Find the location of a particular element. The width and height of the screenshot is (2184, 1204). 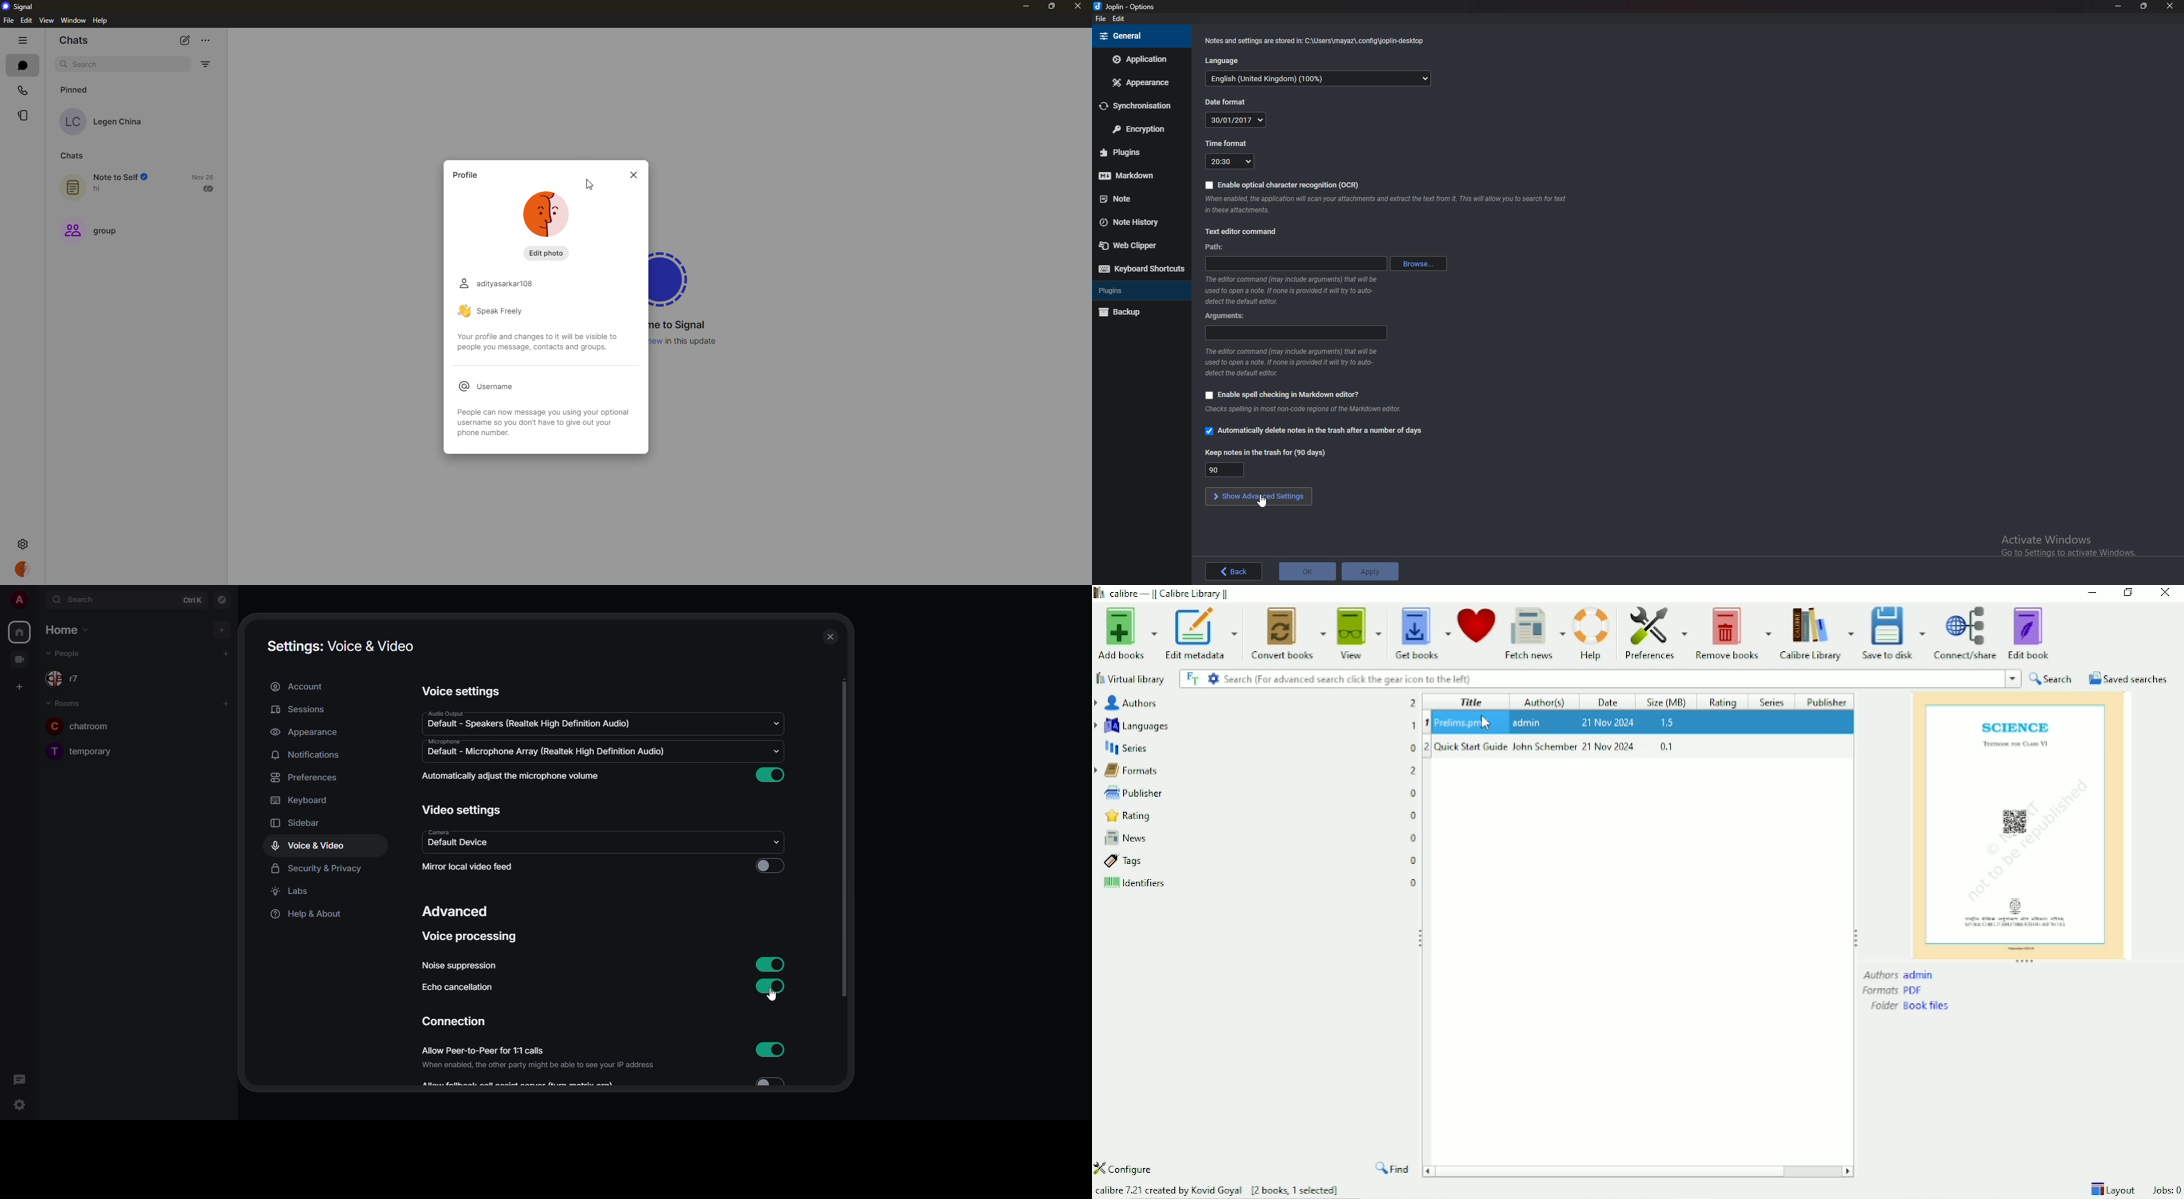

Application is located at coordinates (1139, 60).